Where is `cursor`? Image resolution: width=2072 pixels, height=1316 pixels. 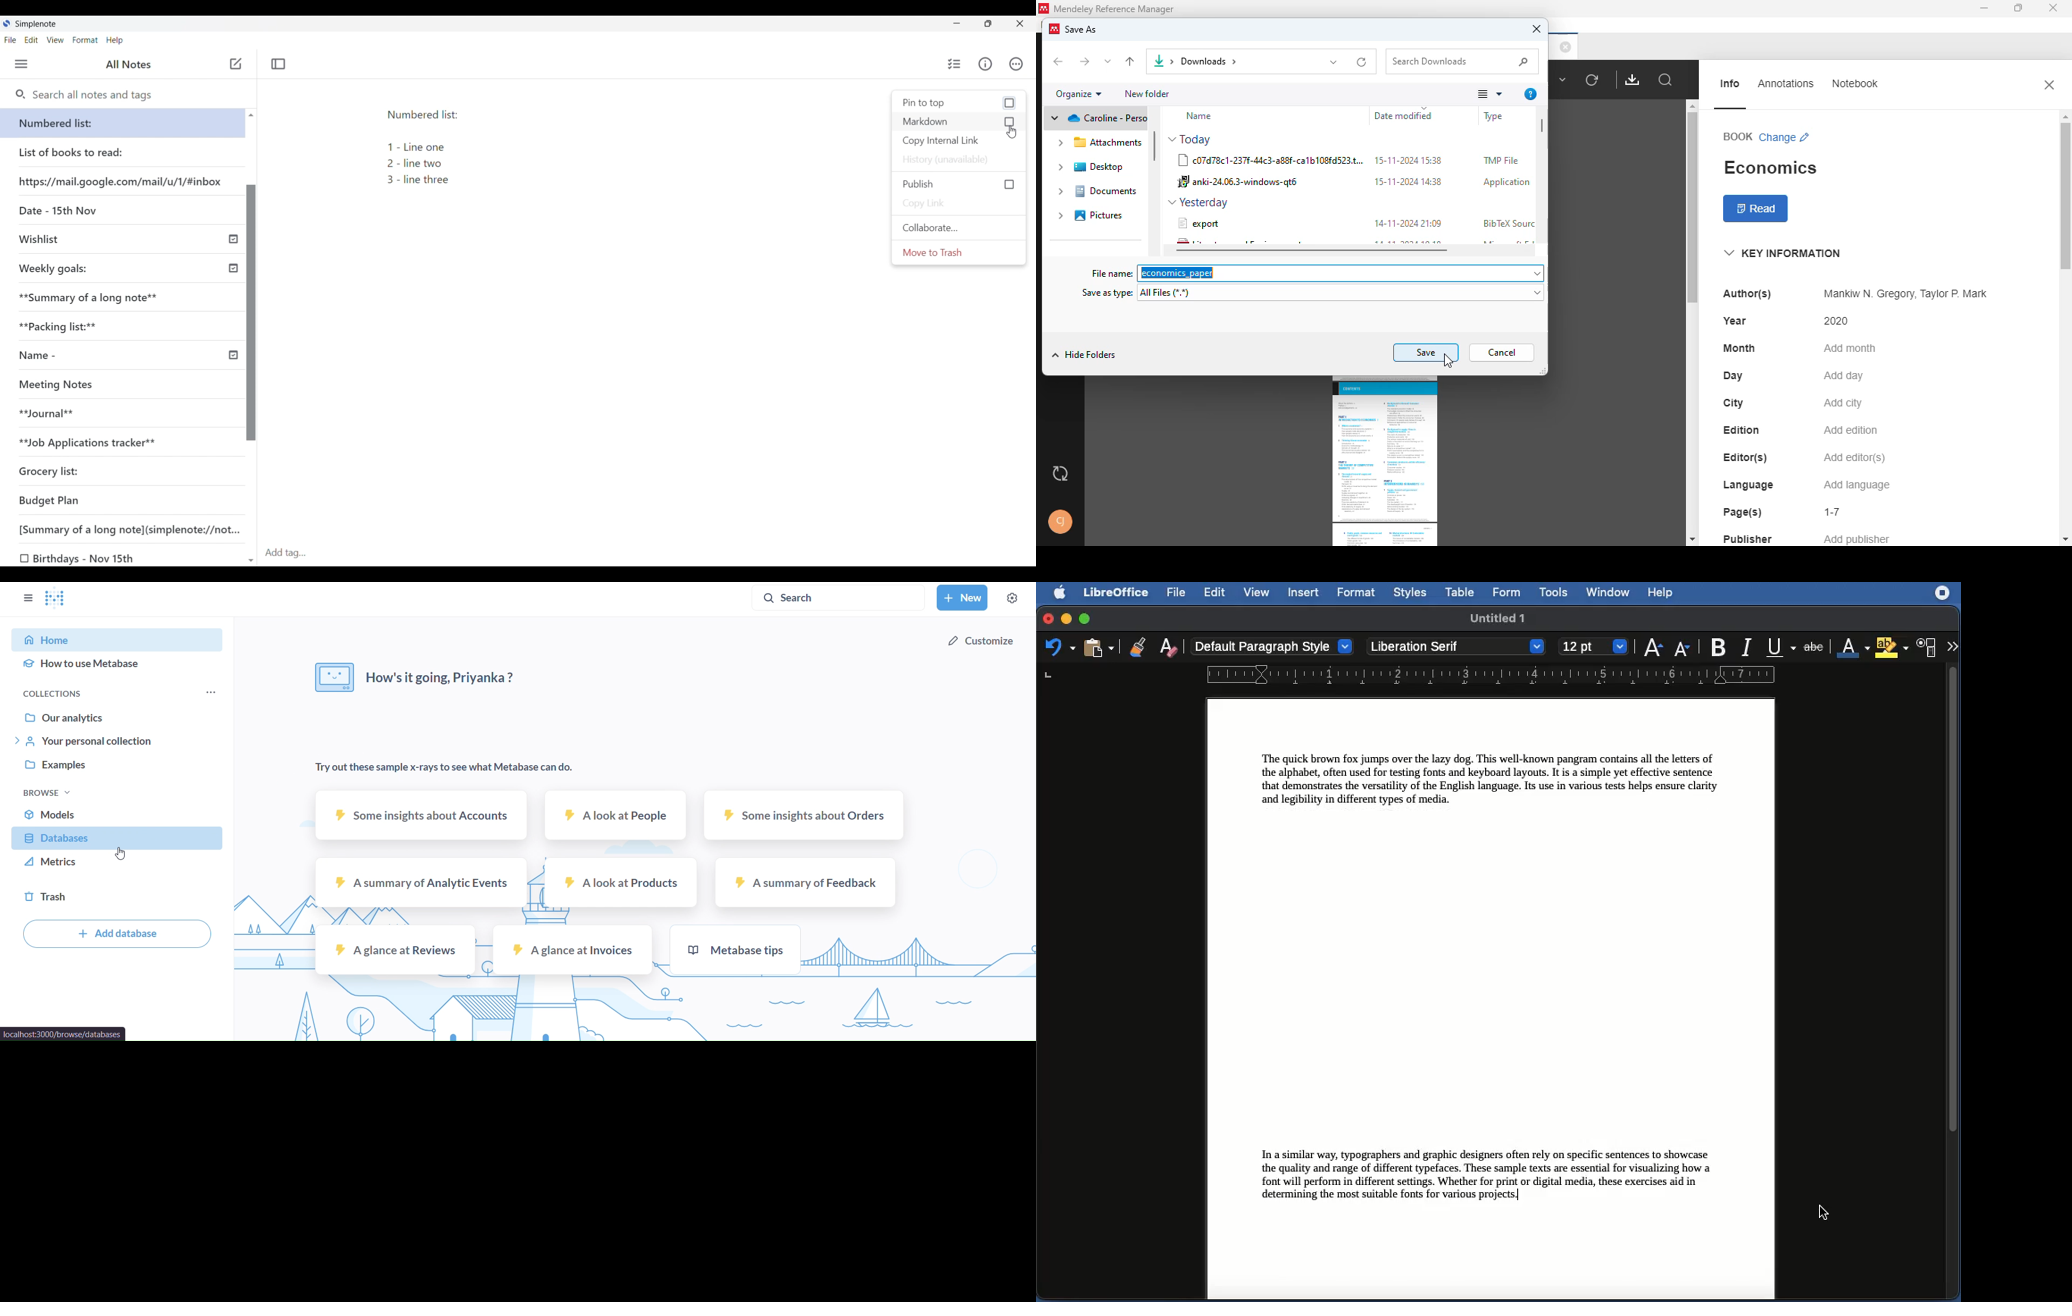
cursor is located at coordinates (1011, 134).